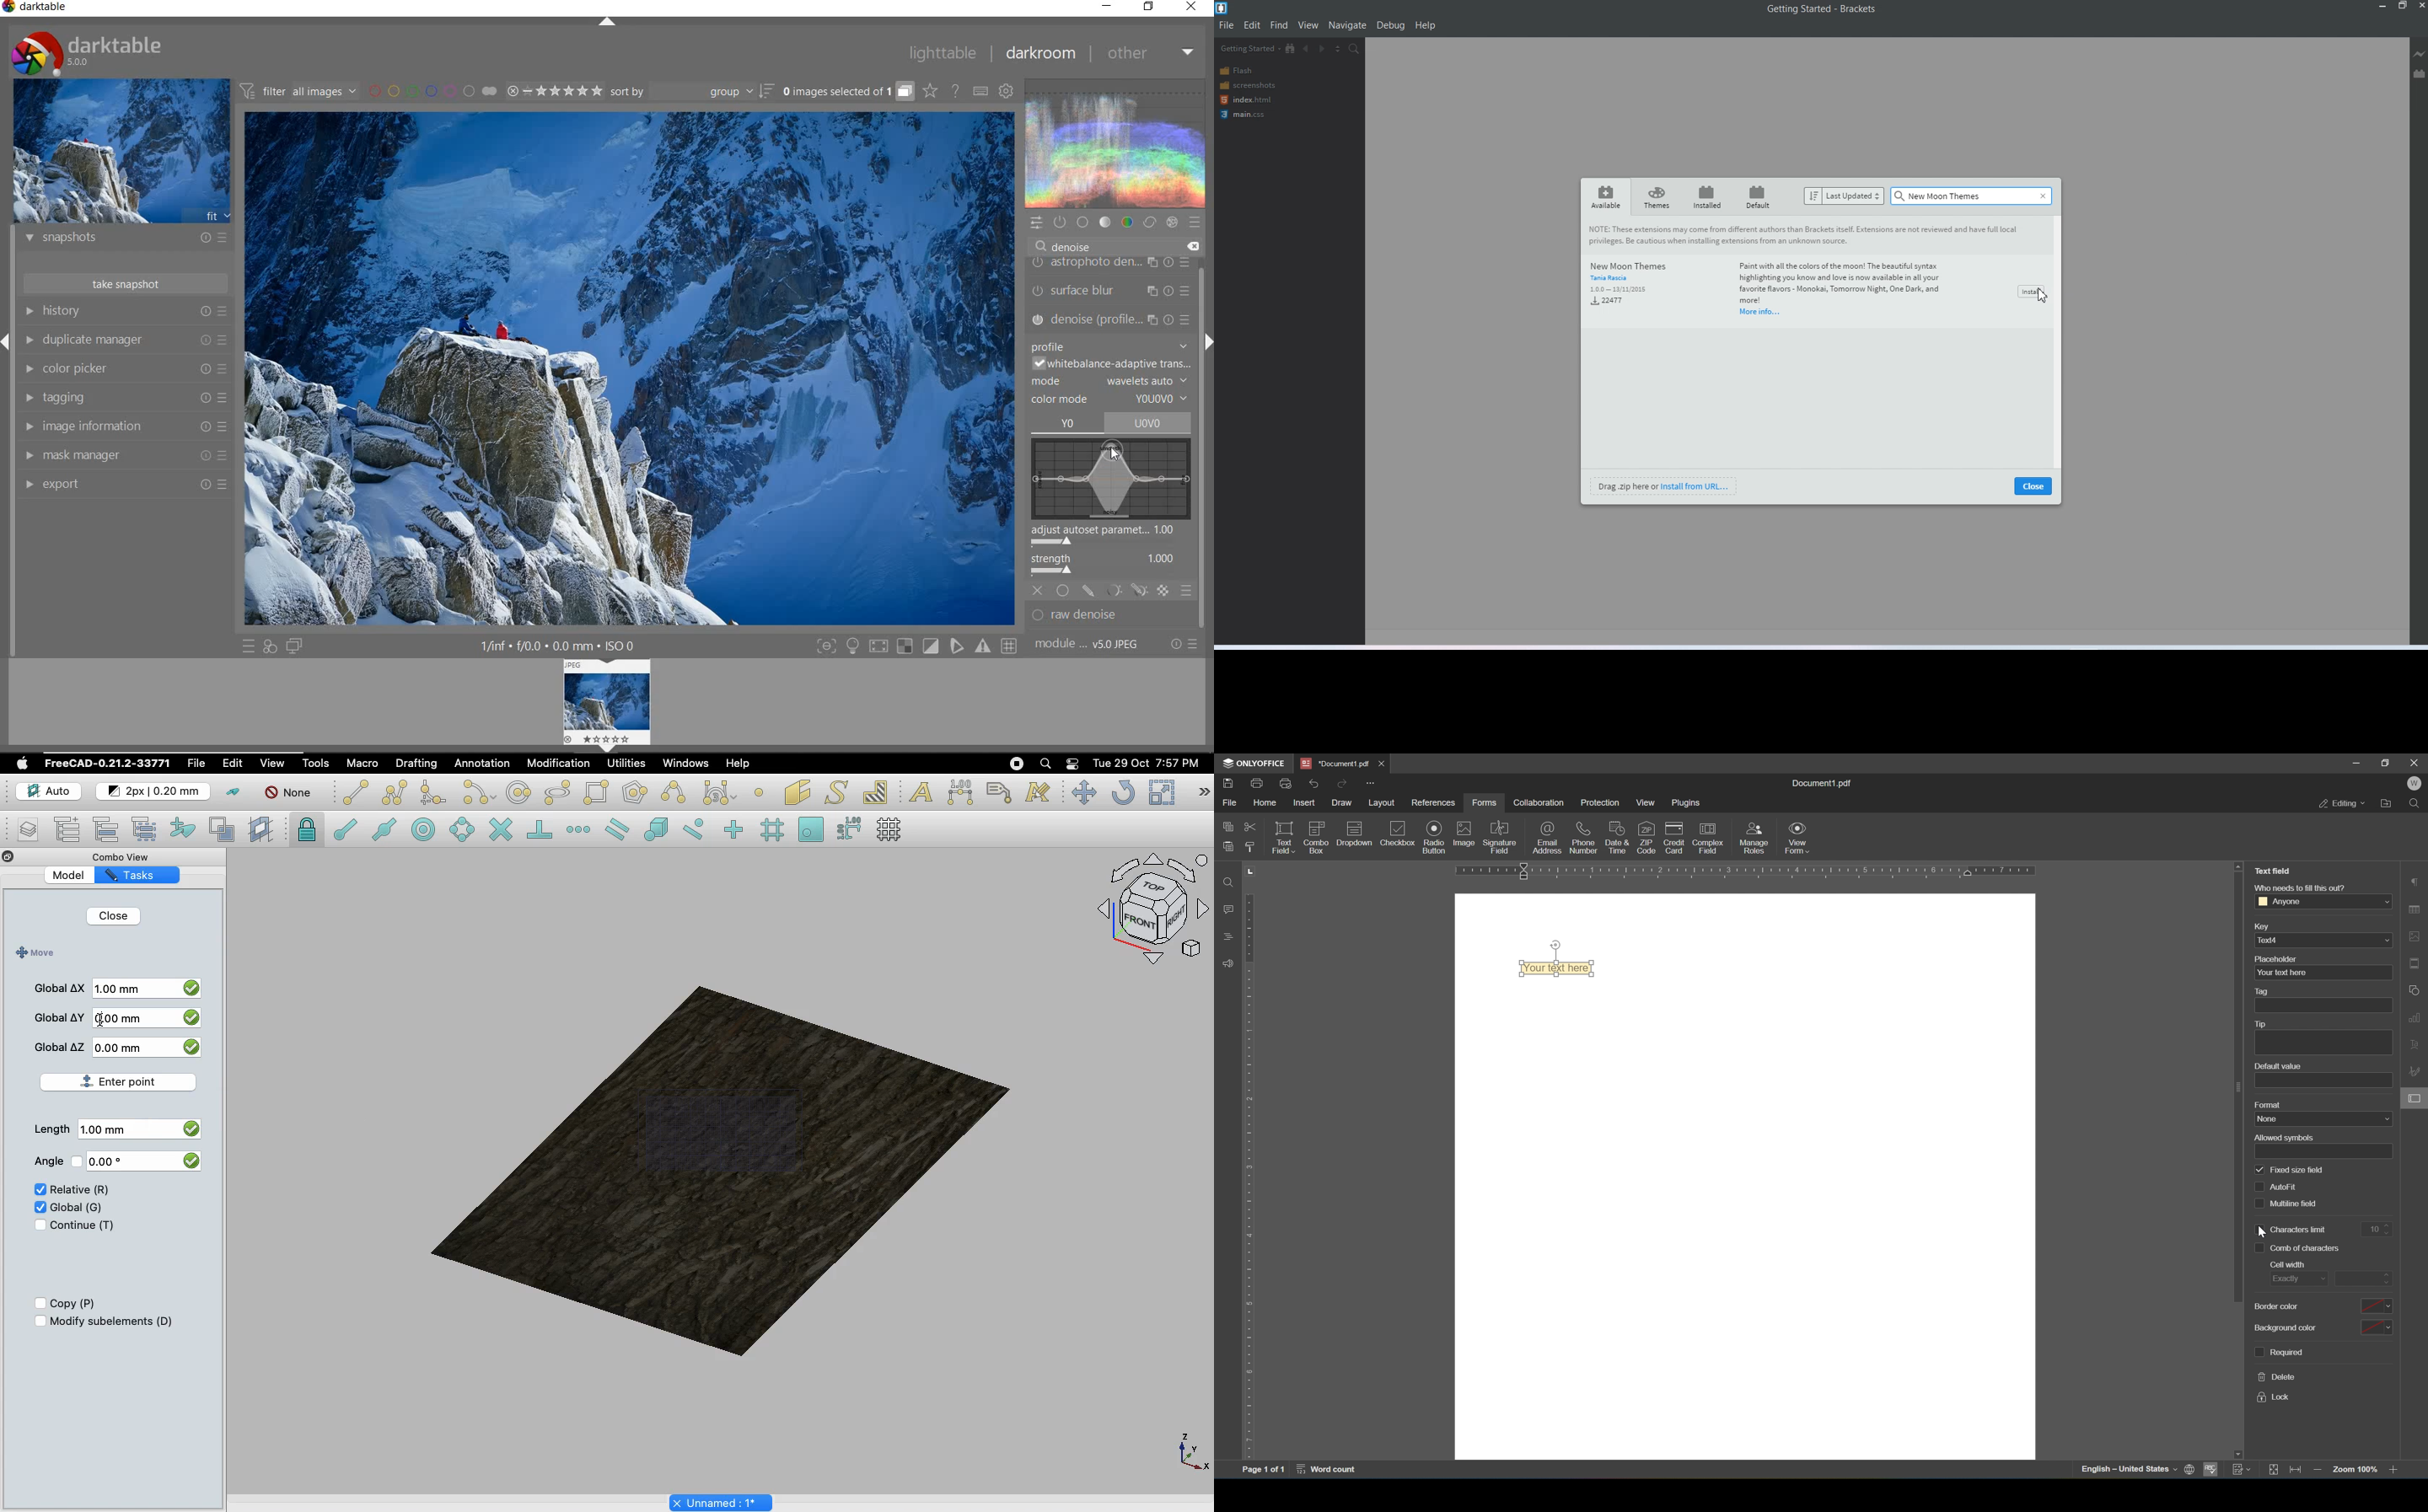  What do you see at coordinates (124, 457) in the screenshot?
I see `mask manager` at bounding box center [124, 457].